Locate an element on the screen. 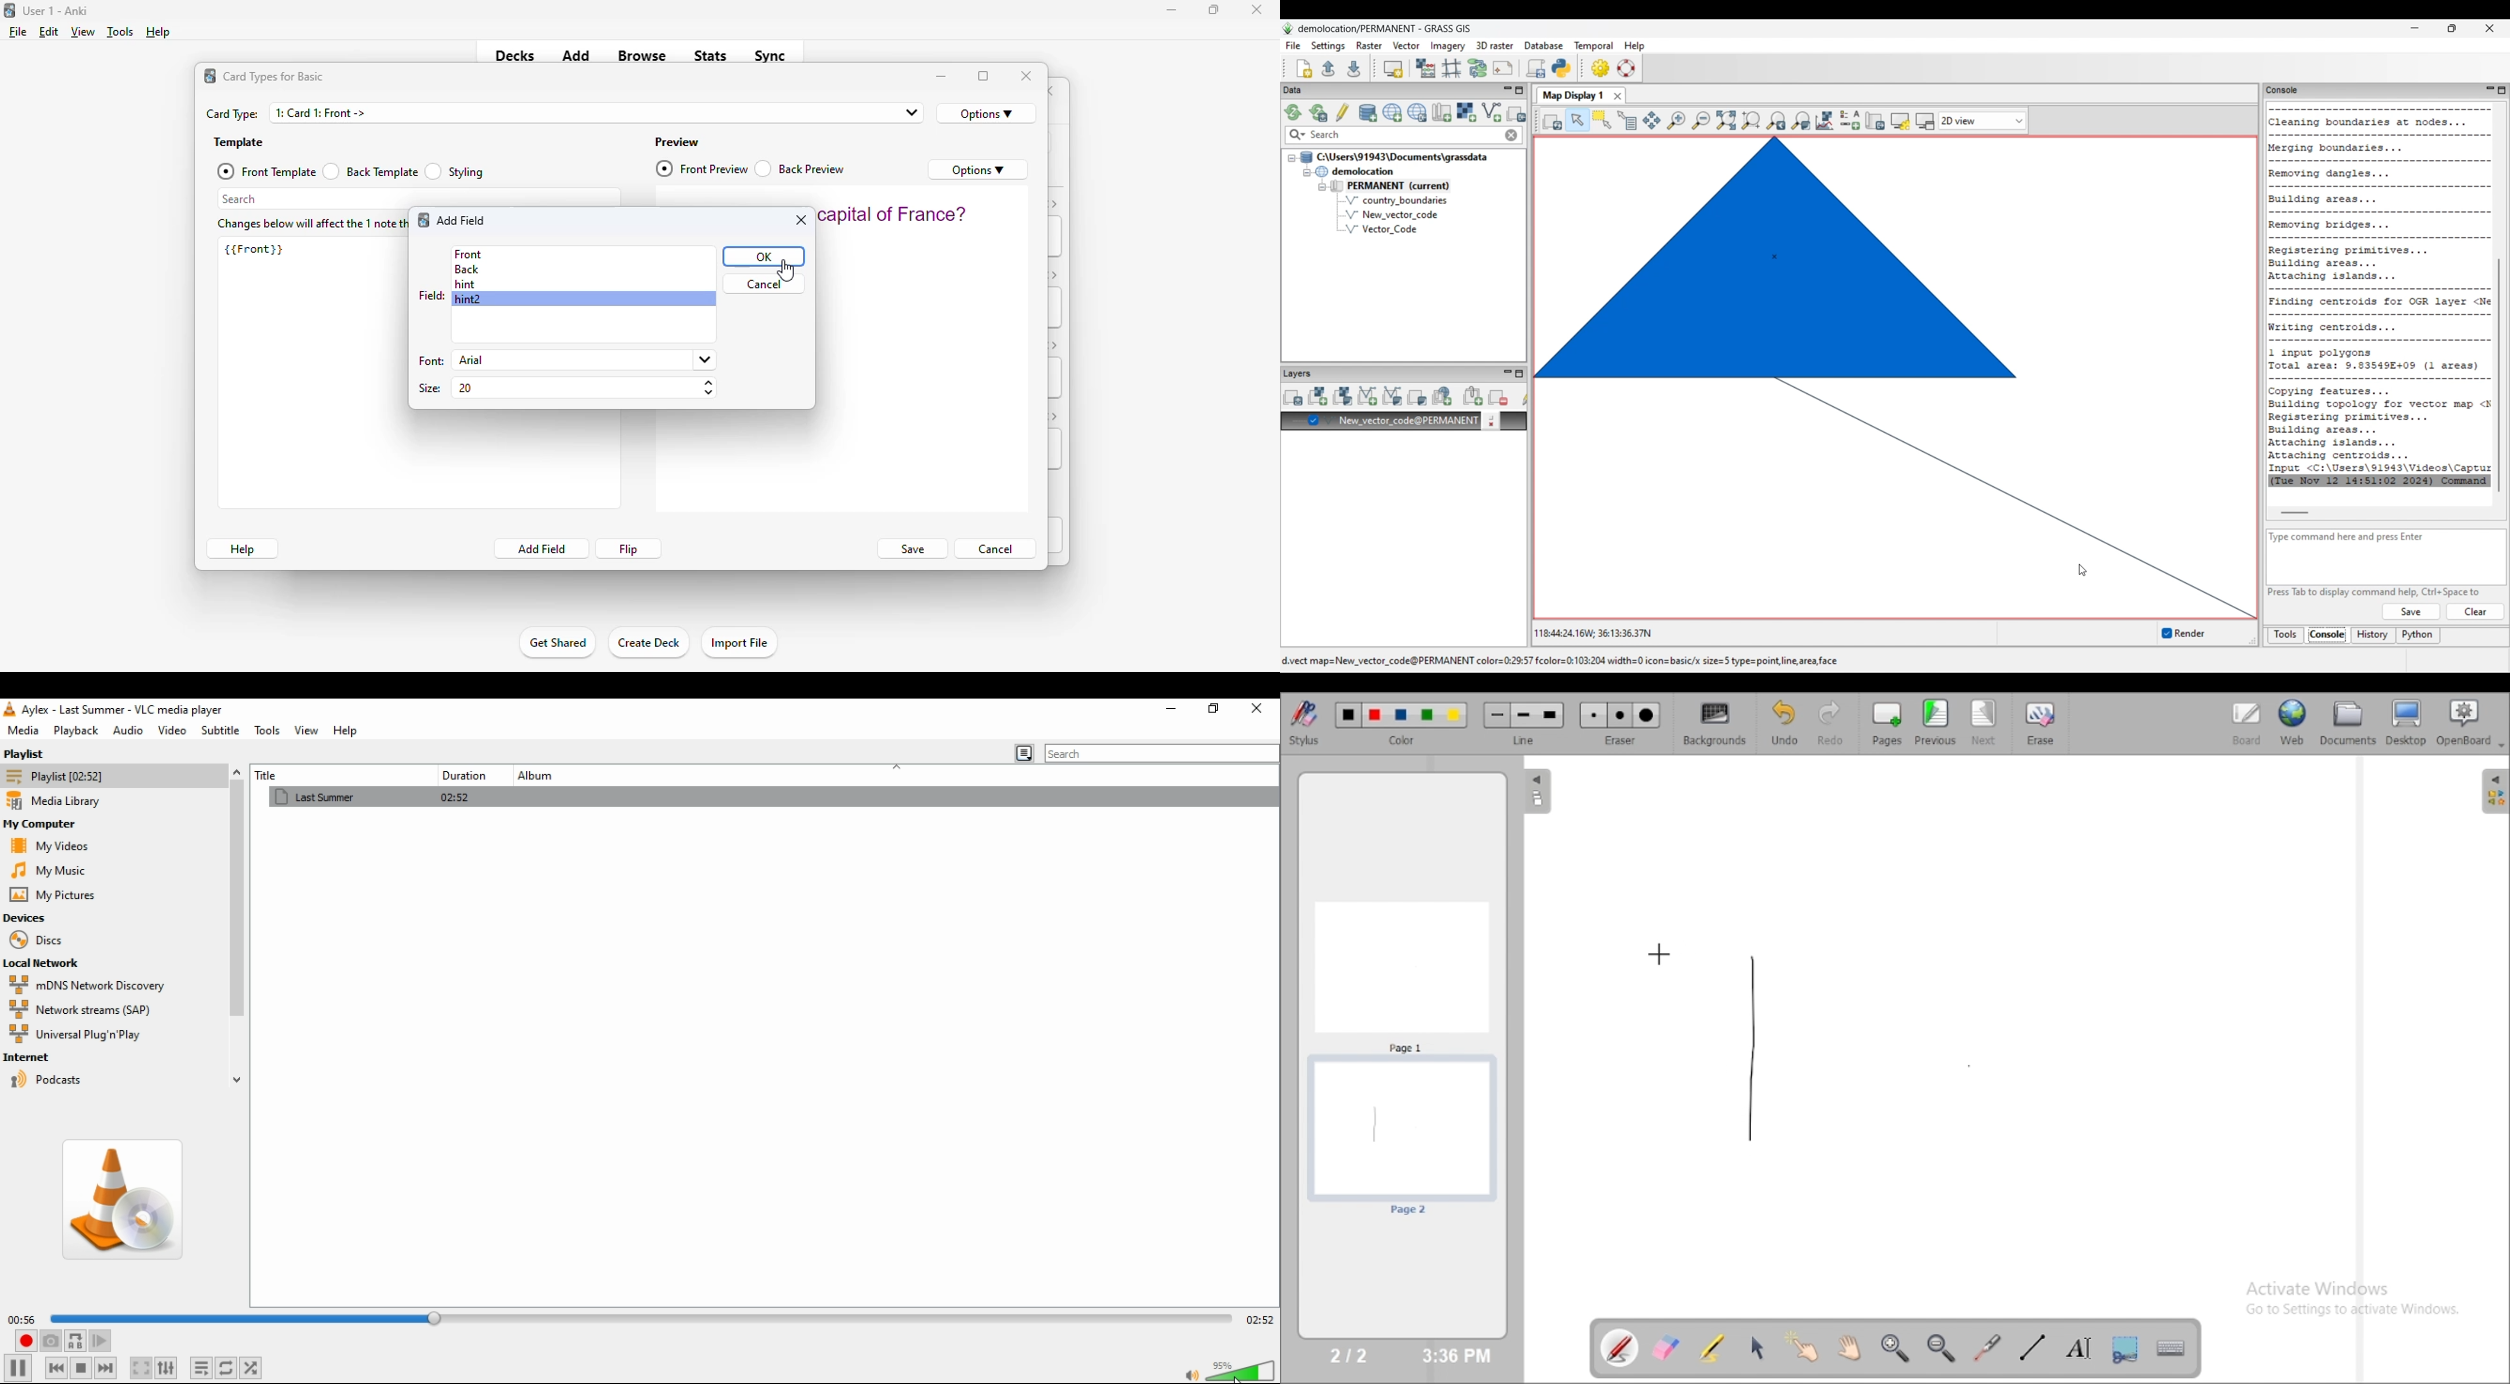 This screenshot has height=1400, width=2520. close window is located at coordinates (1259, 709).